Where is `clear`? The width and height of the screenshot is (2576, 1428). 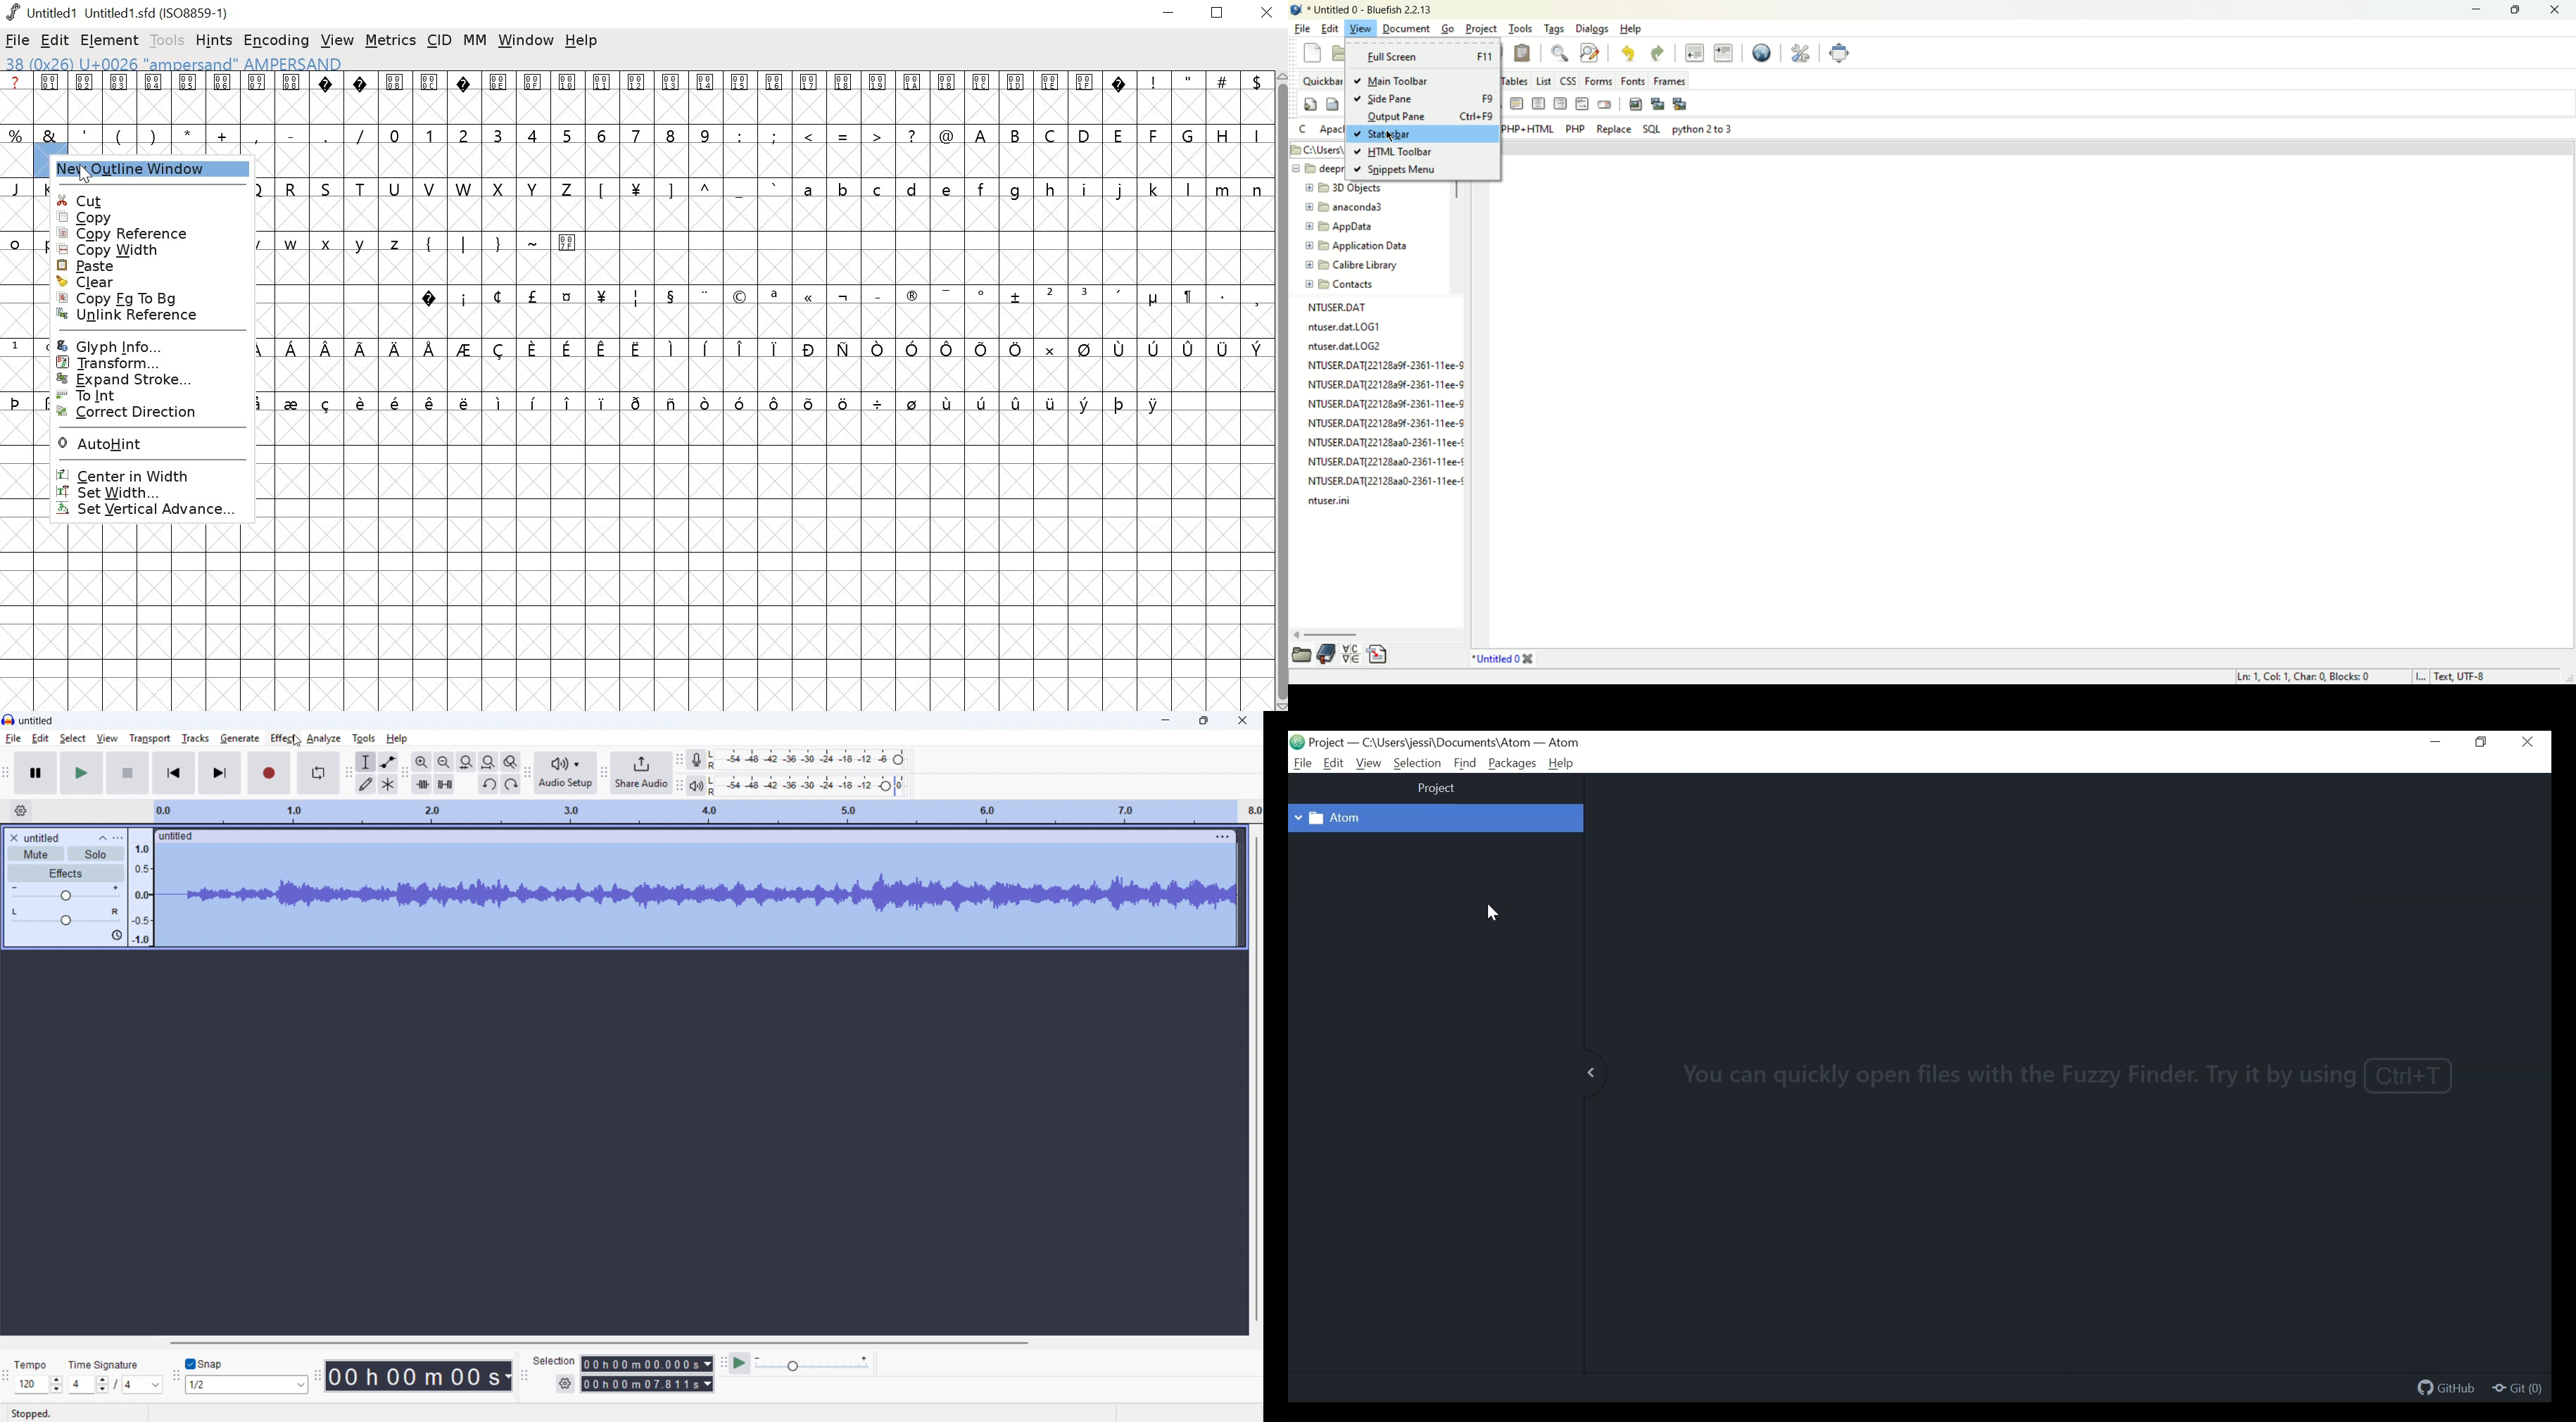 clear is located at coordinates (151, 282).